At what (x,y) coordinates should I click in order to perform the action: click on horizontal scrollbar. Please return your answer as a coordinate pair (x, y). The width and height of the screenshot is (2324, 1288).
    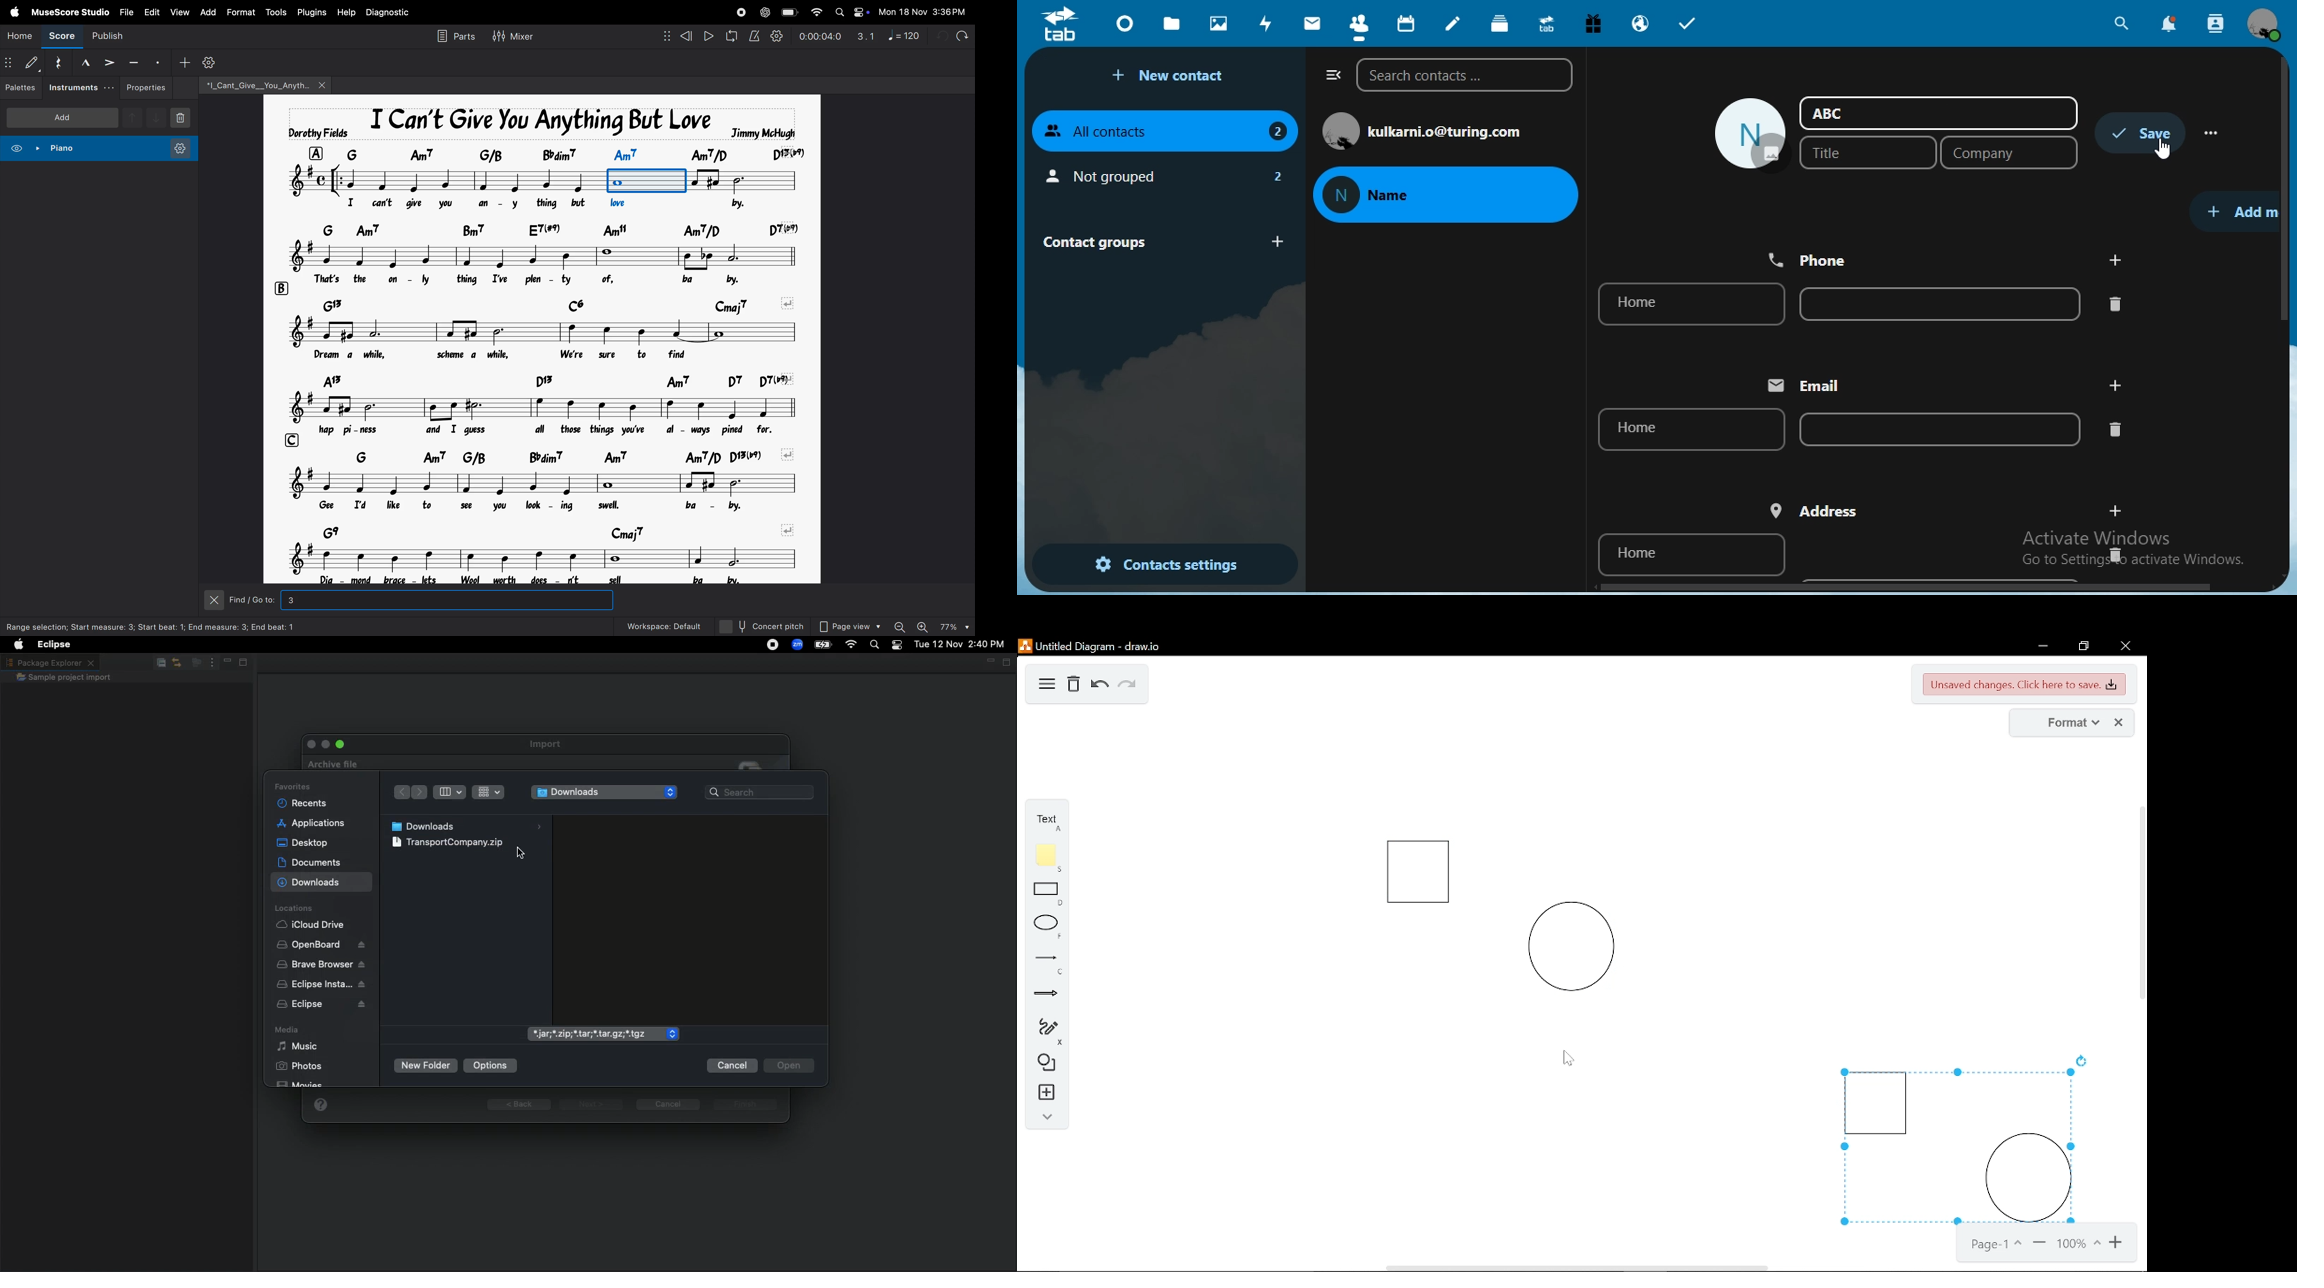
    Looking at the image, I should click on (1644, 1268).